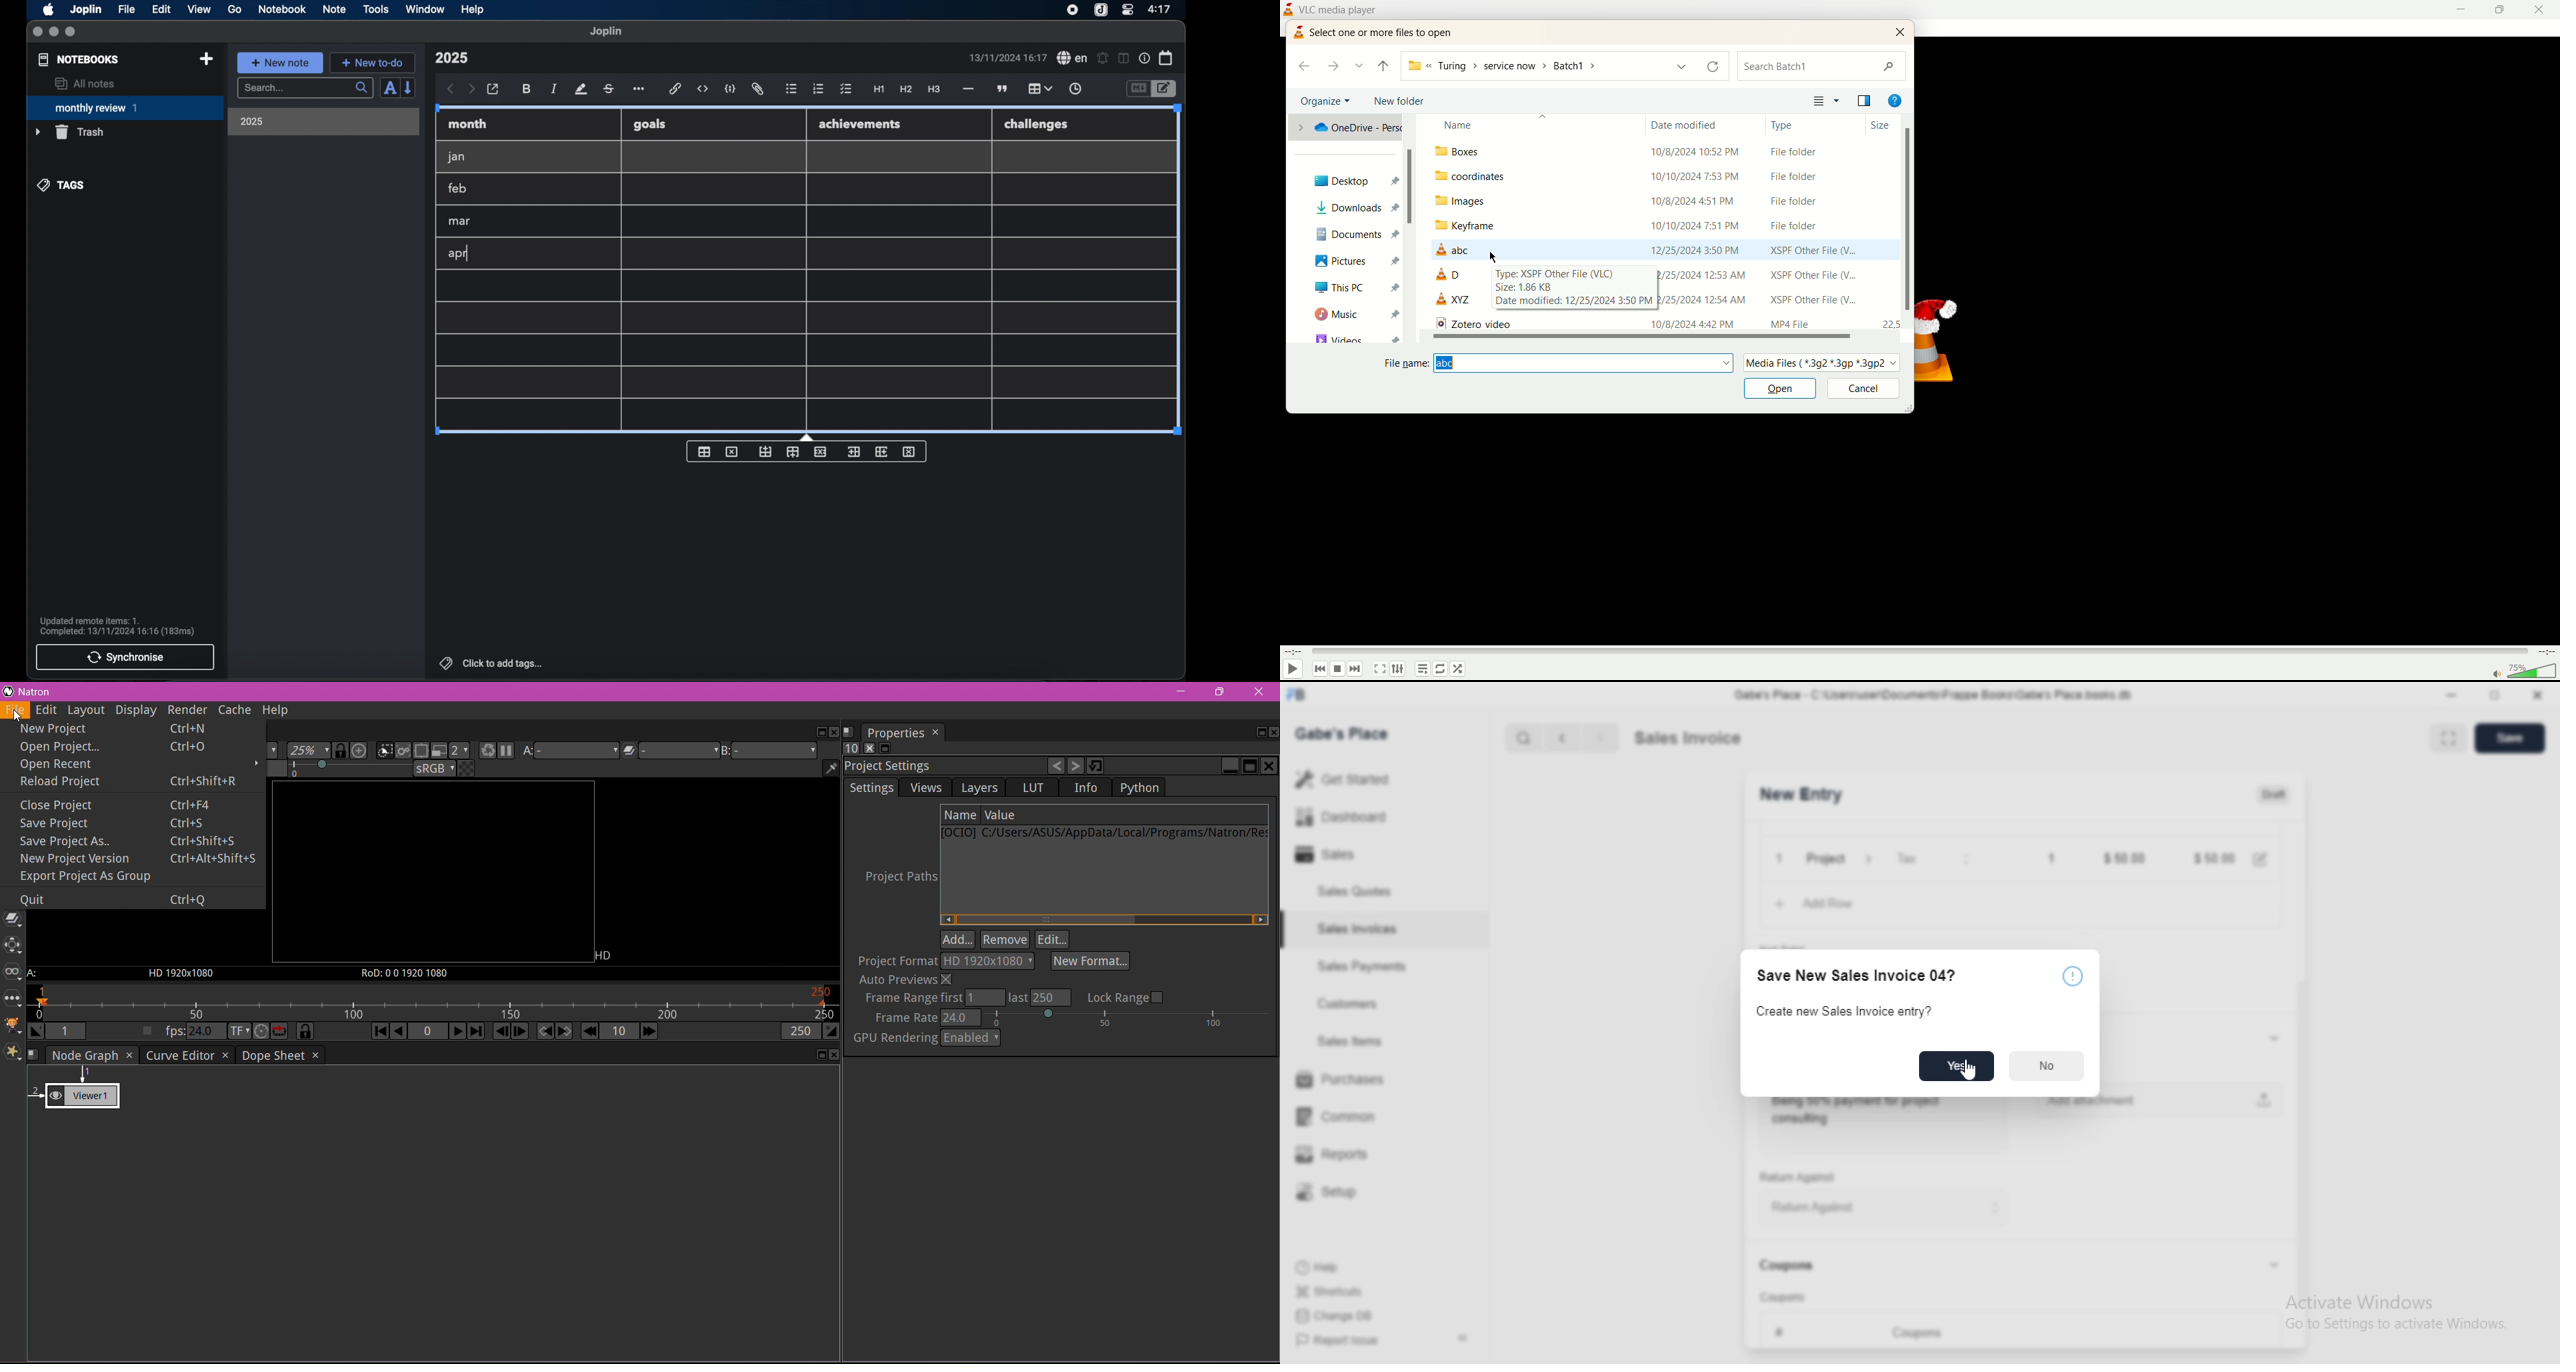 The height and width of the screenshot is (1372, 2576). What do you see at coordinates (1161, 9) in the screenshot?
I see `time` at bounding box center [1161, 9].